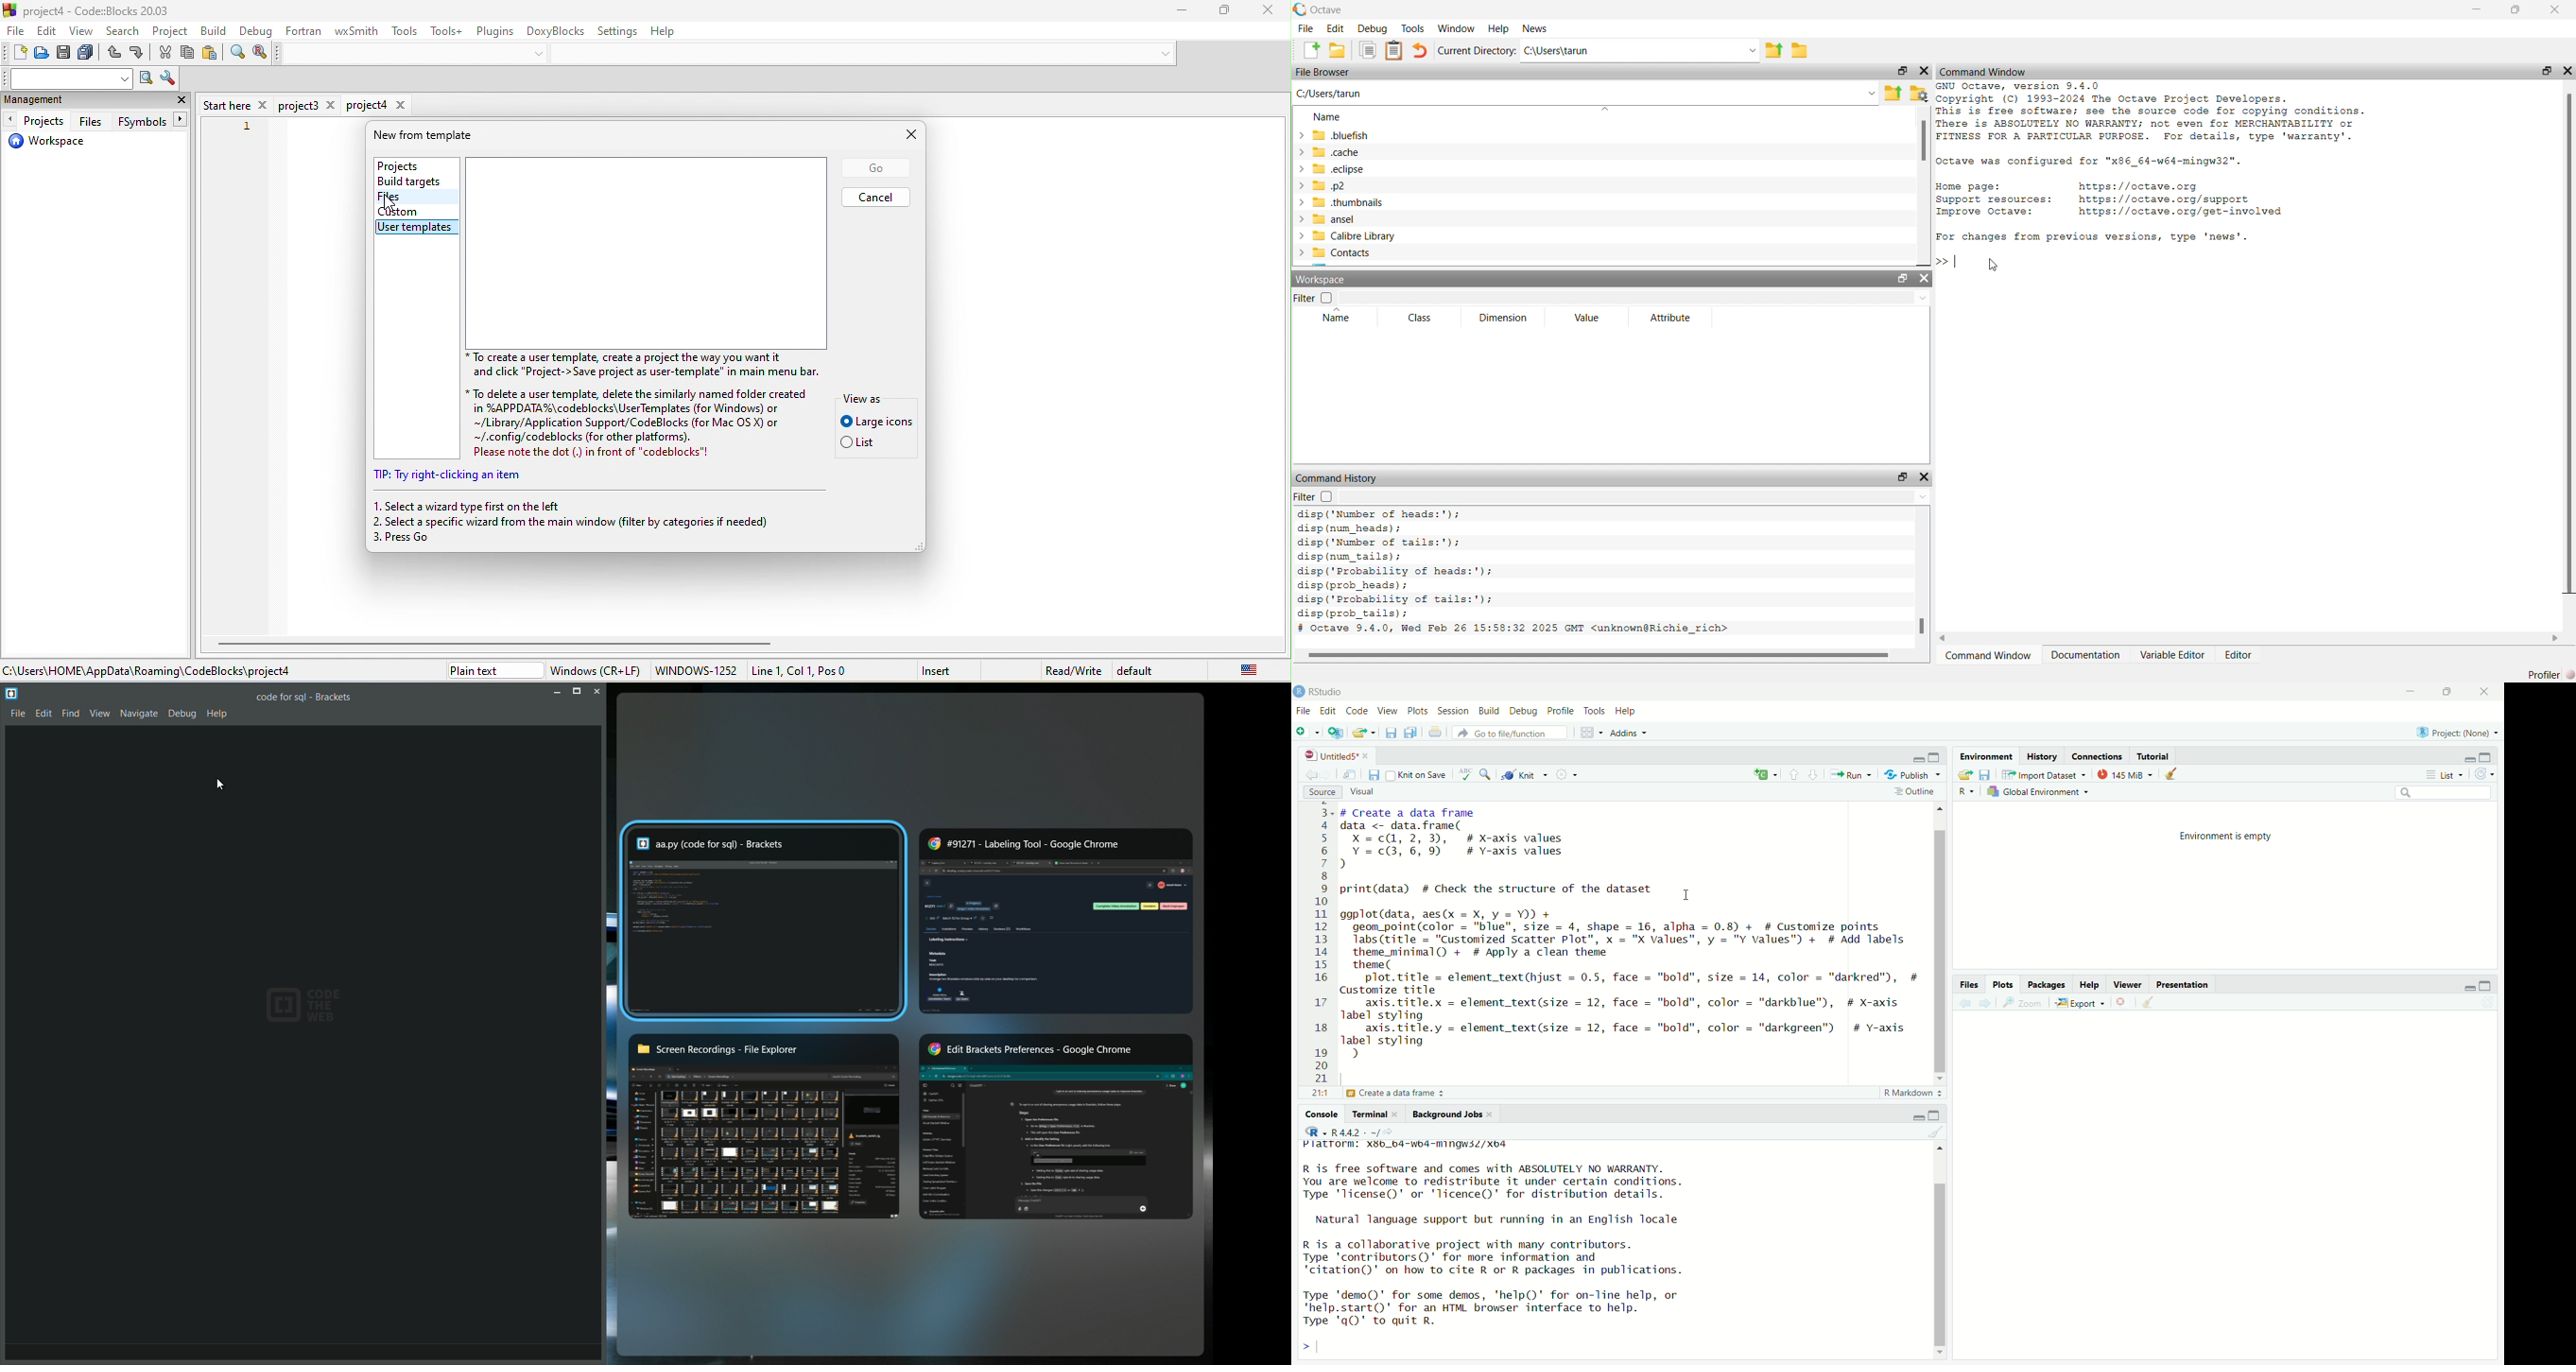 The width and height of the screenshot is (2576, 1372). I want to click on 1, so click(247, 128).